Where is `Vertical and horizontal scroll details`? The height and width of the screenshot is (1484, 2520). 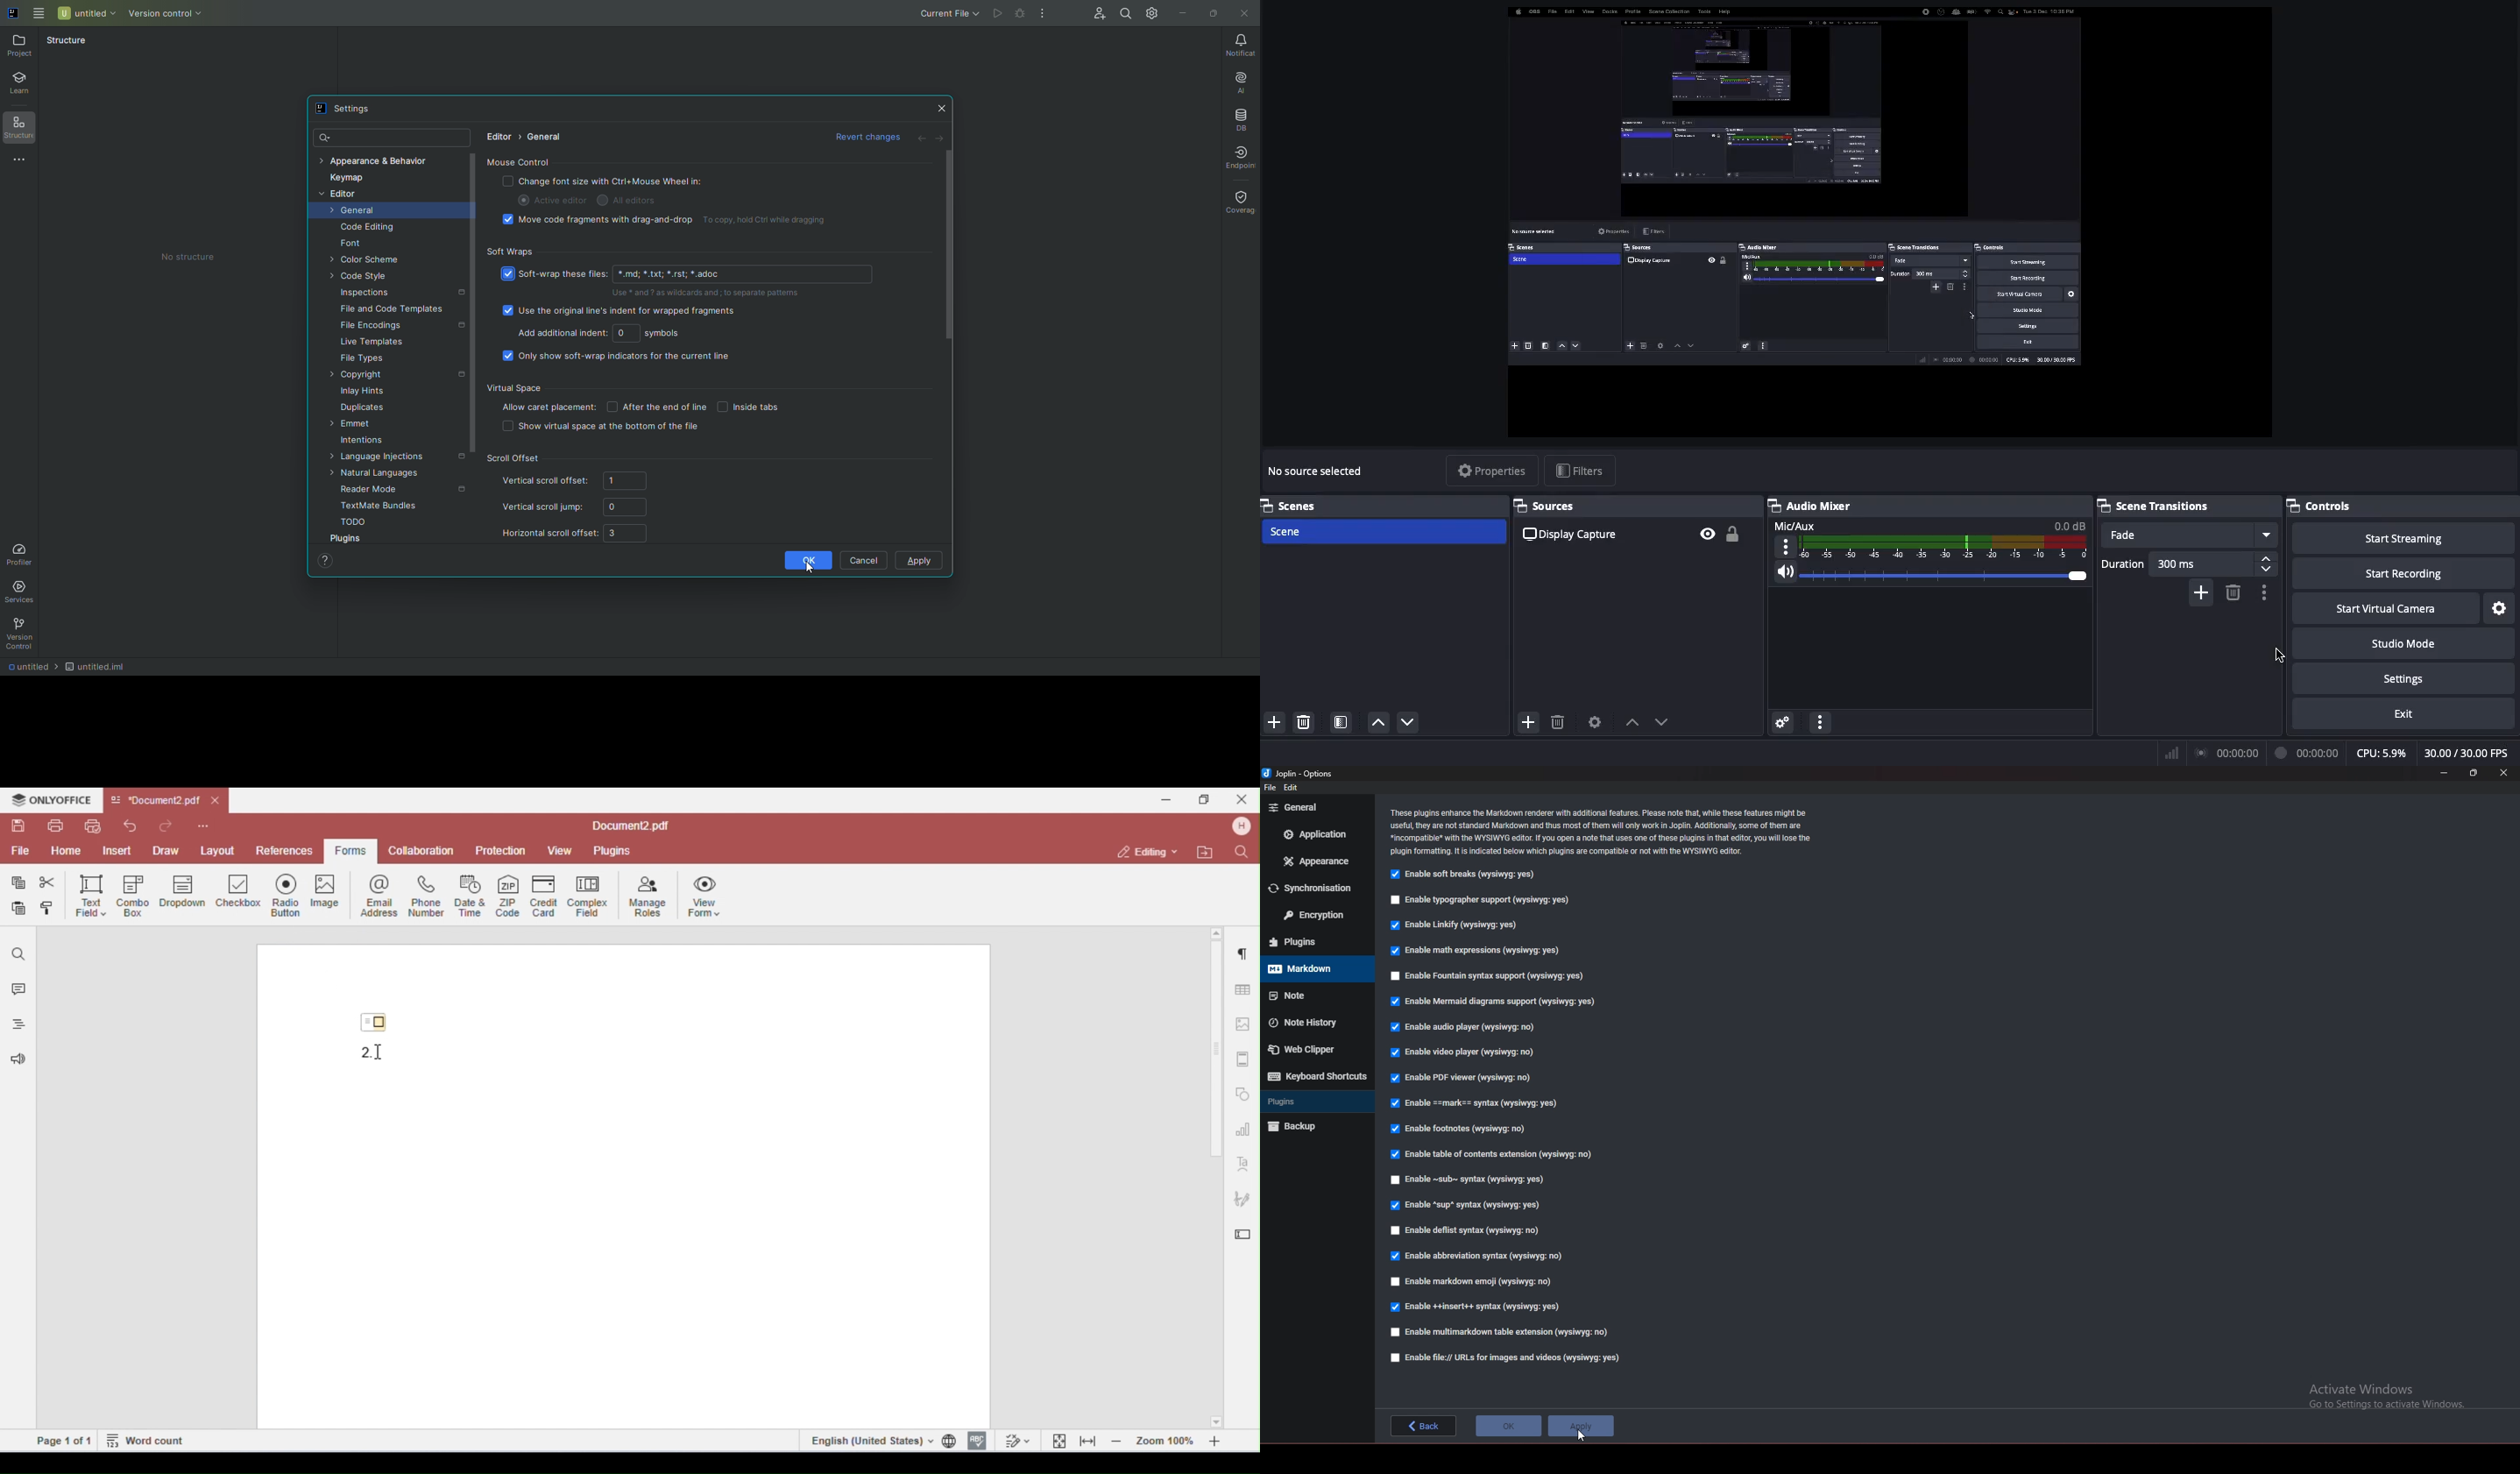 Vertical and horizontal scroll details is located at coordinates (581, 501).